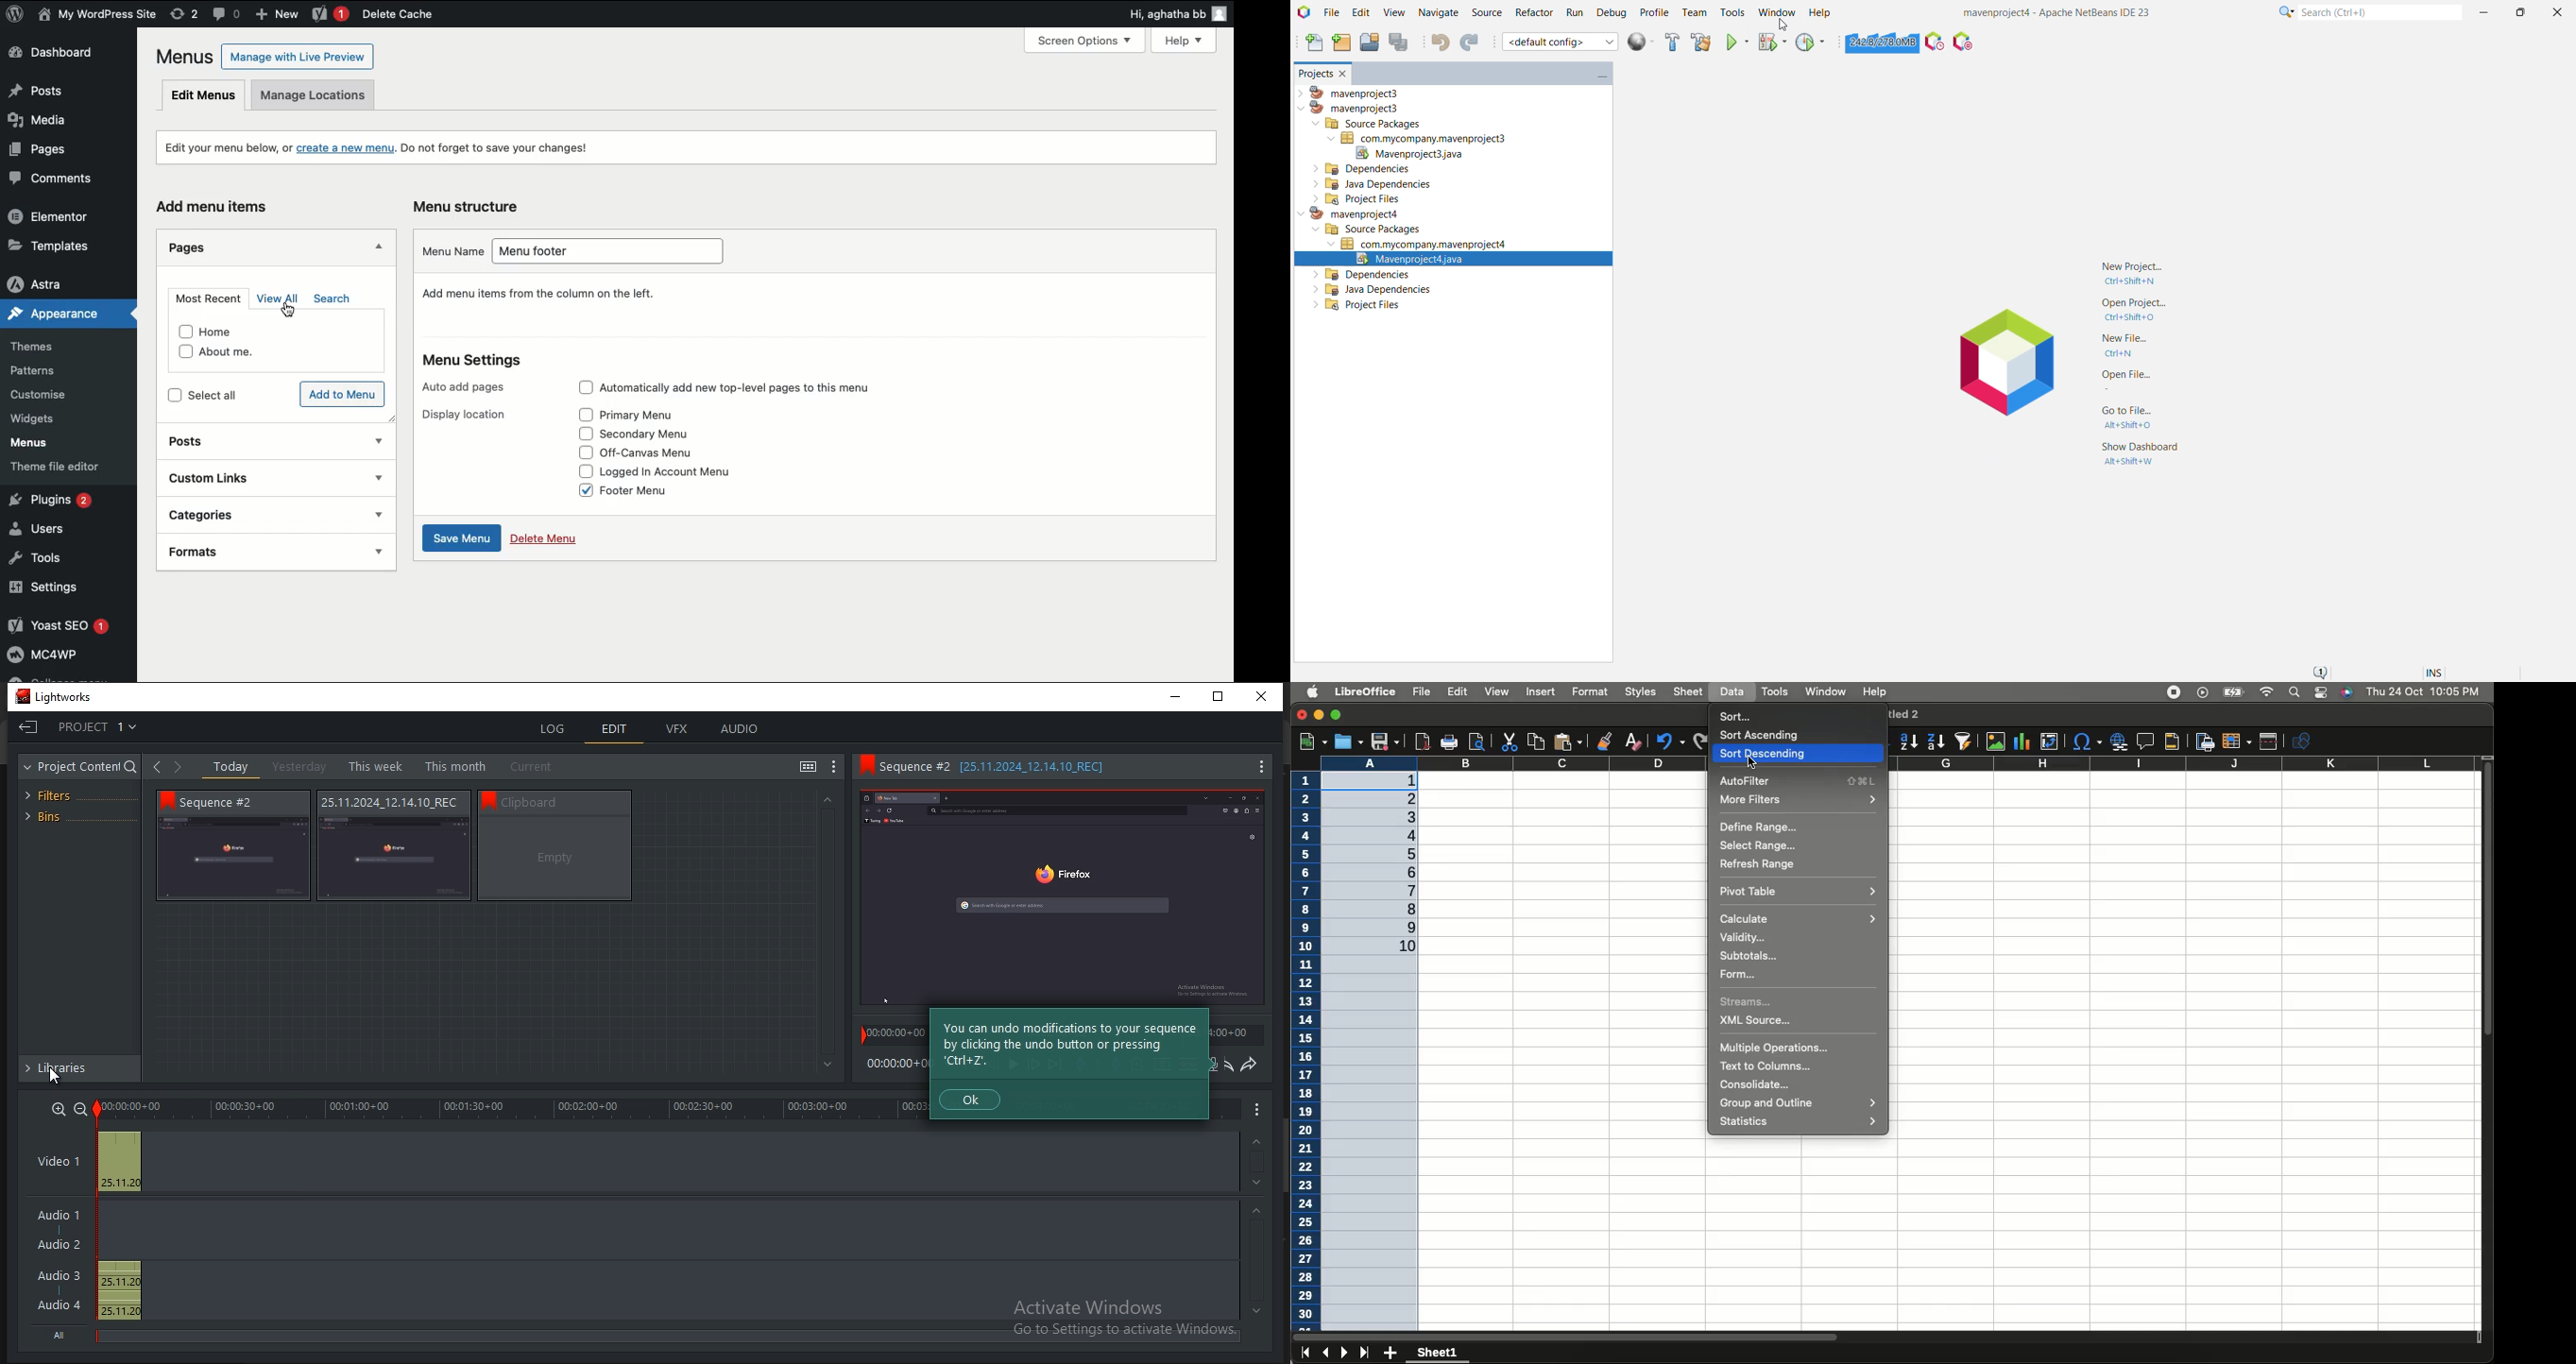 This screenshot has width=2576, height=1372. I want to click on time stamp, so click(898, 1035).